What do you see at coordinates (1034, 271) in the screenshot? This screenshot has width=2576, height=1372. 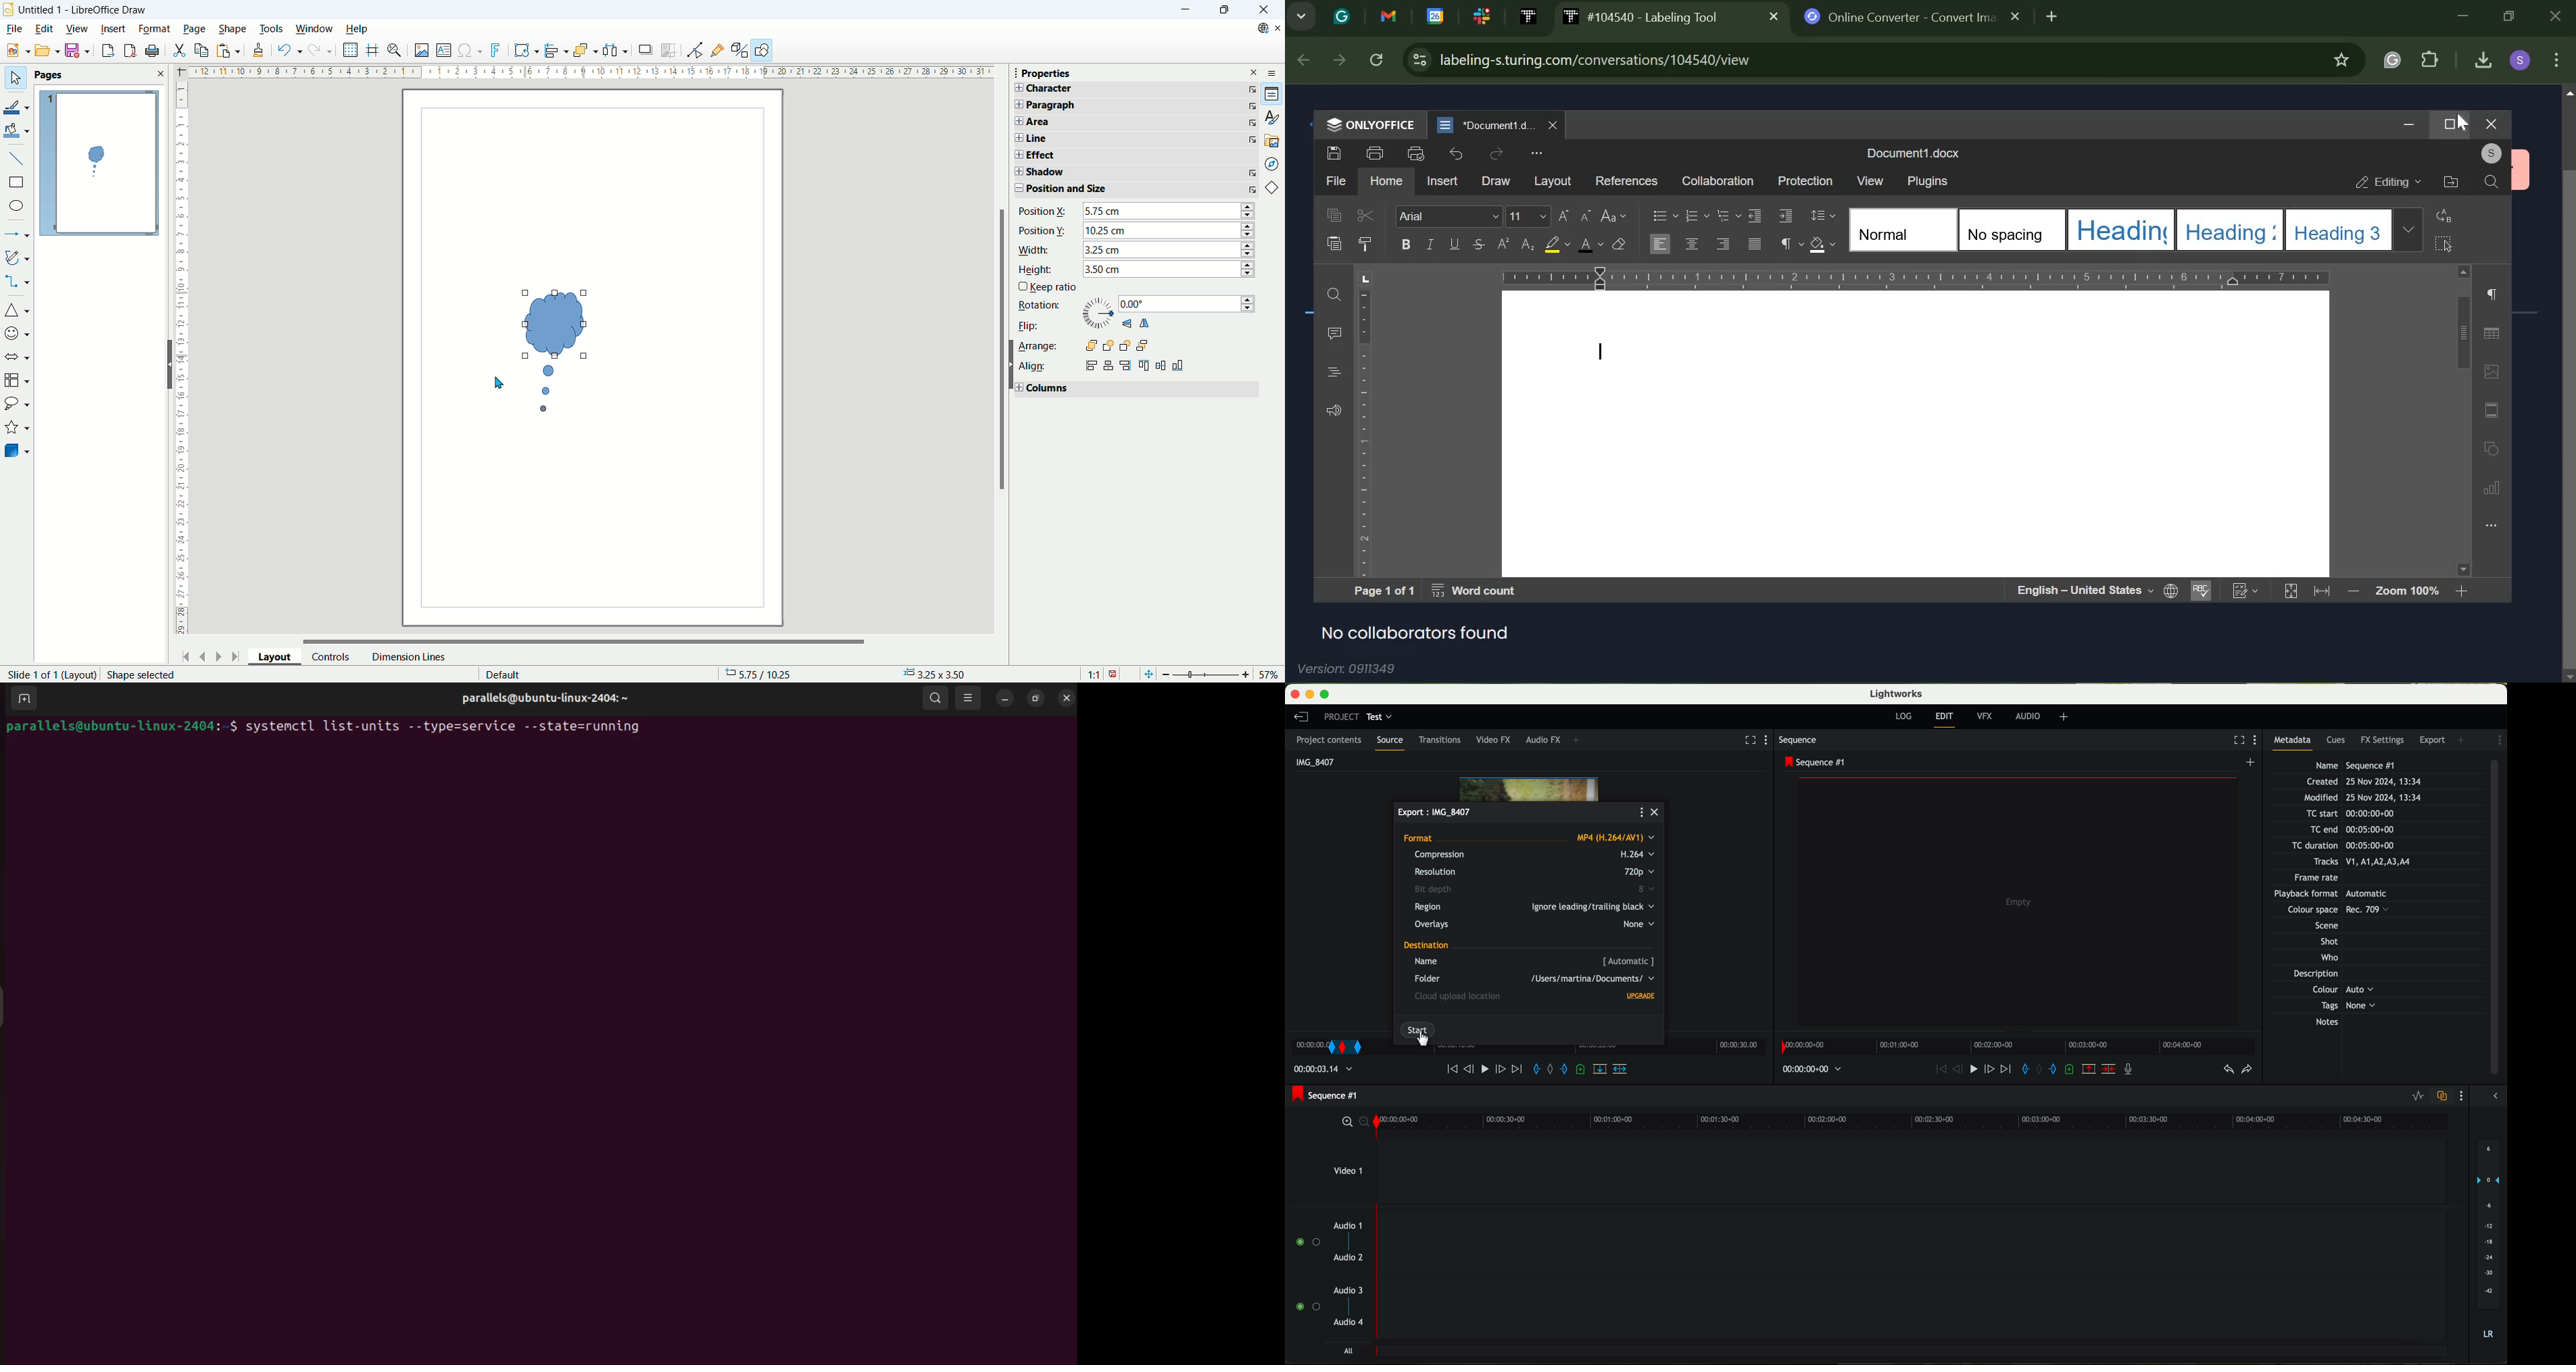 I see `Height` at bounding box center [1034, 271].